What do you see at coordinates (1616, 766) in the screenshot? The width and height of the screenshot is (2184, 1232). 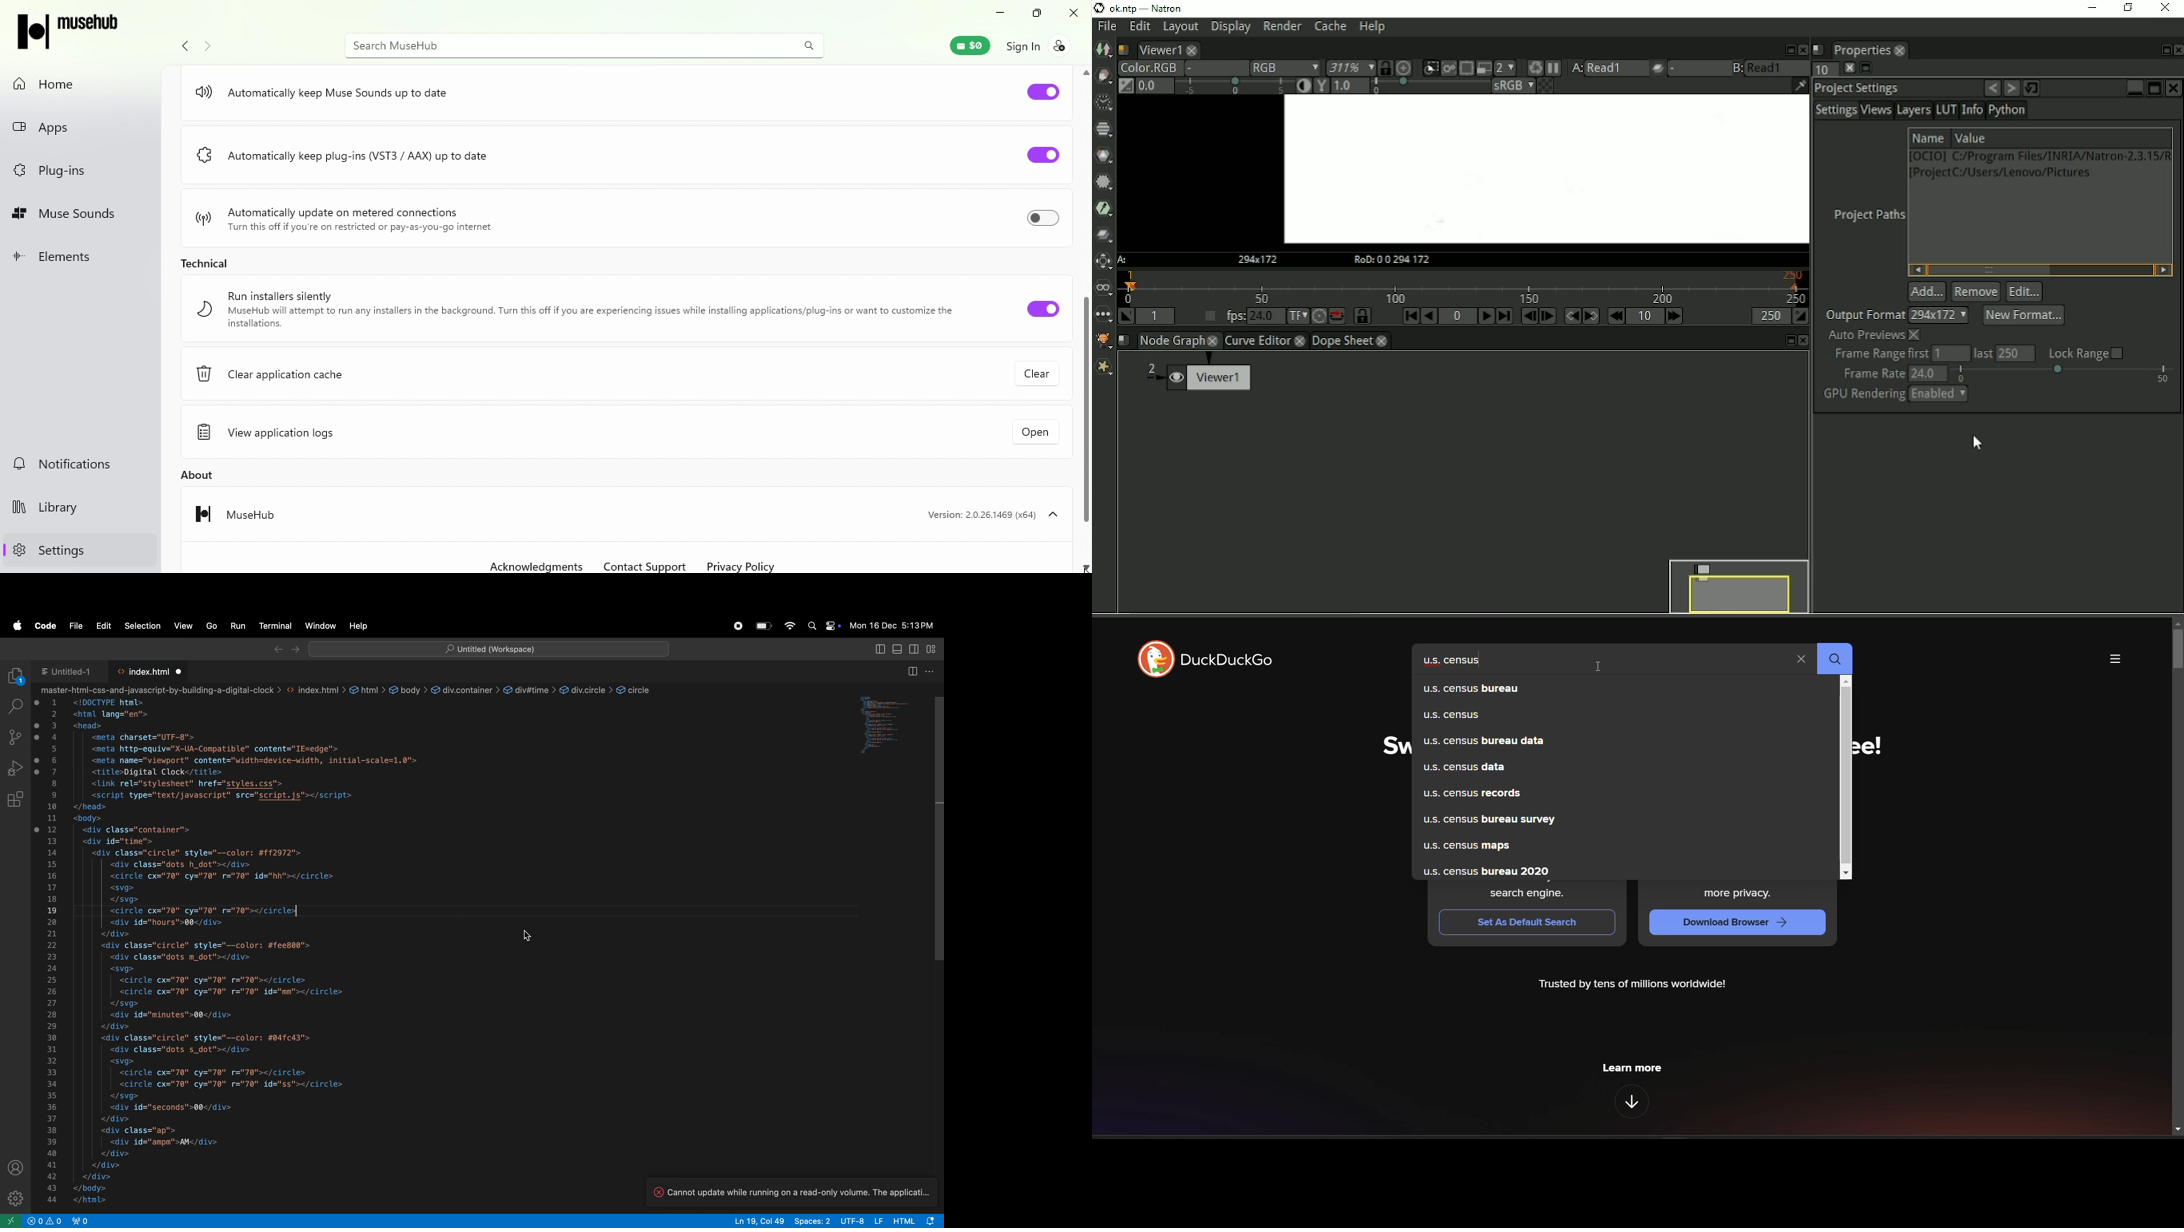 I see `u.s. census data ` at bounding box center [1616, 766].